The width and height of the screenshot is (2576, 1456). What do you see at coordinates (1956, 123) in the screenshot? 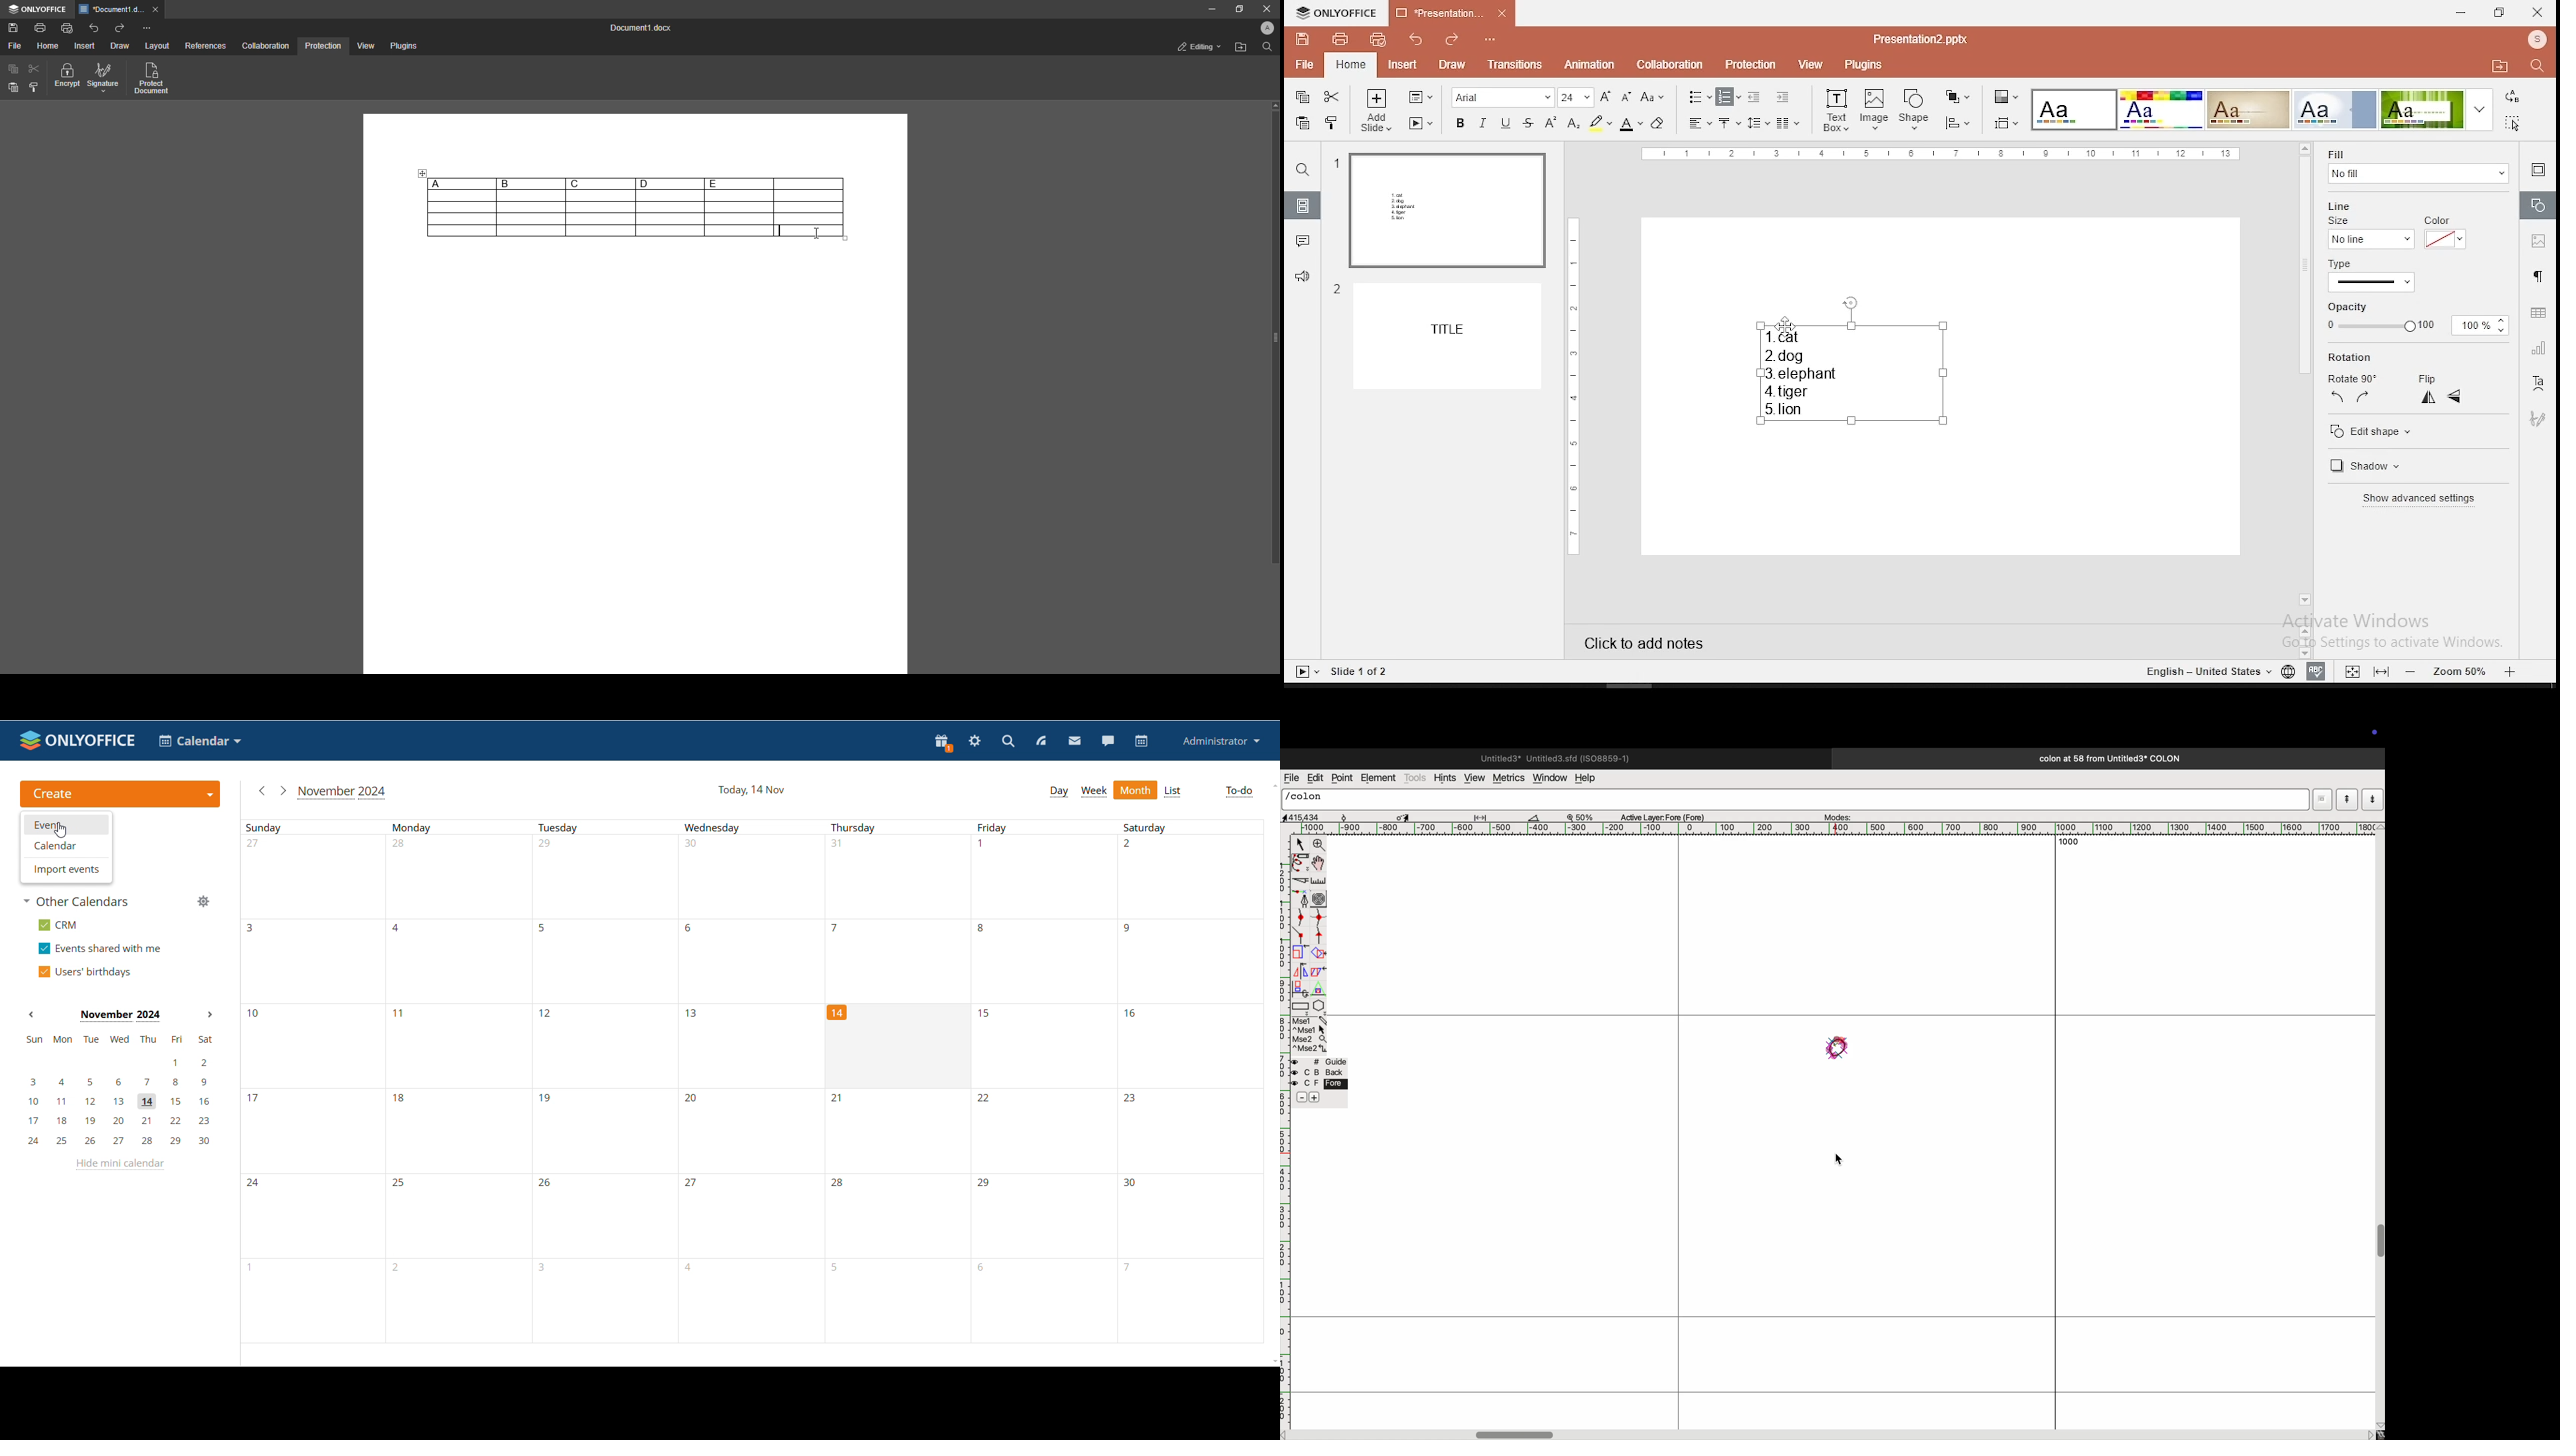
I see `align objects` at bounding box center [1956, 123].